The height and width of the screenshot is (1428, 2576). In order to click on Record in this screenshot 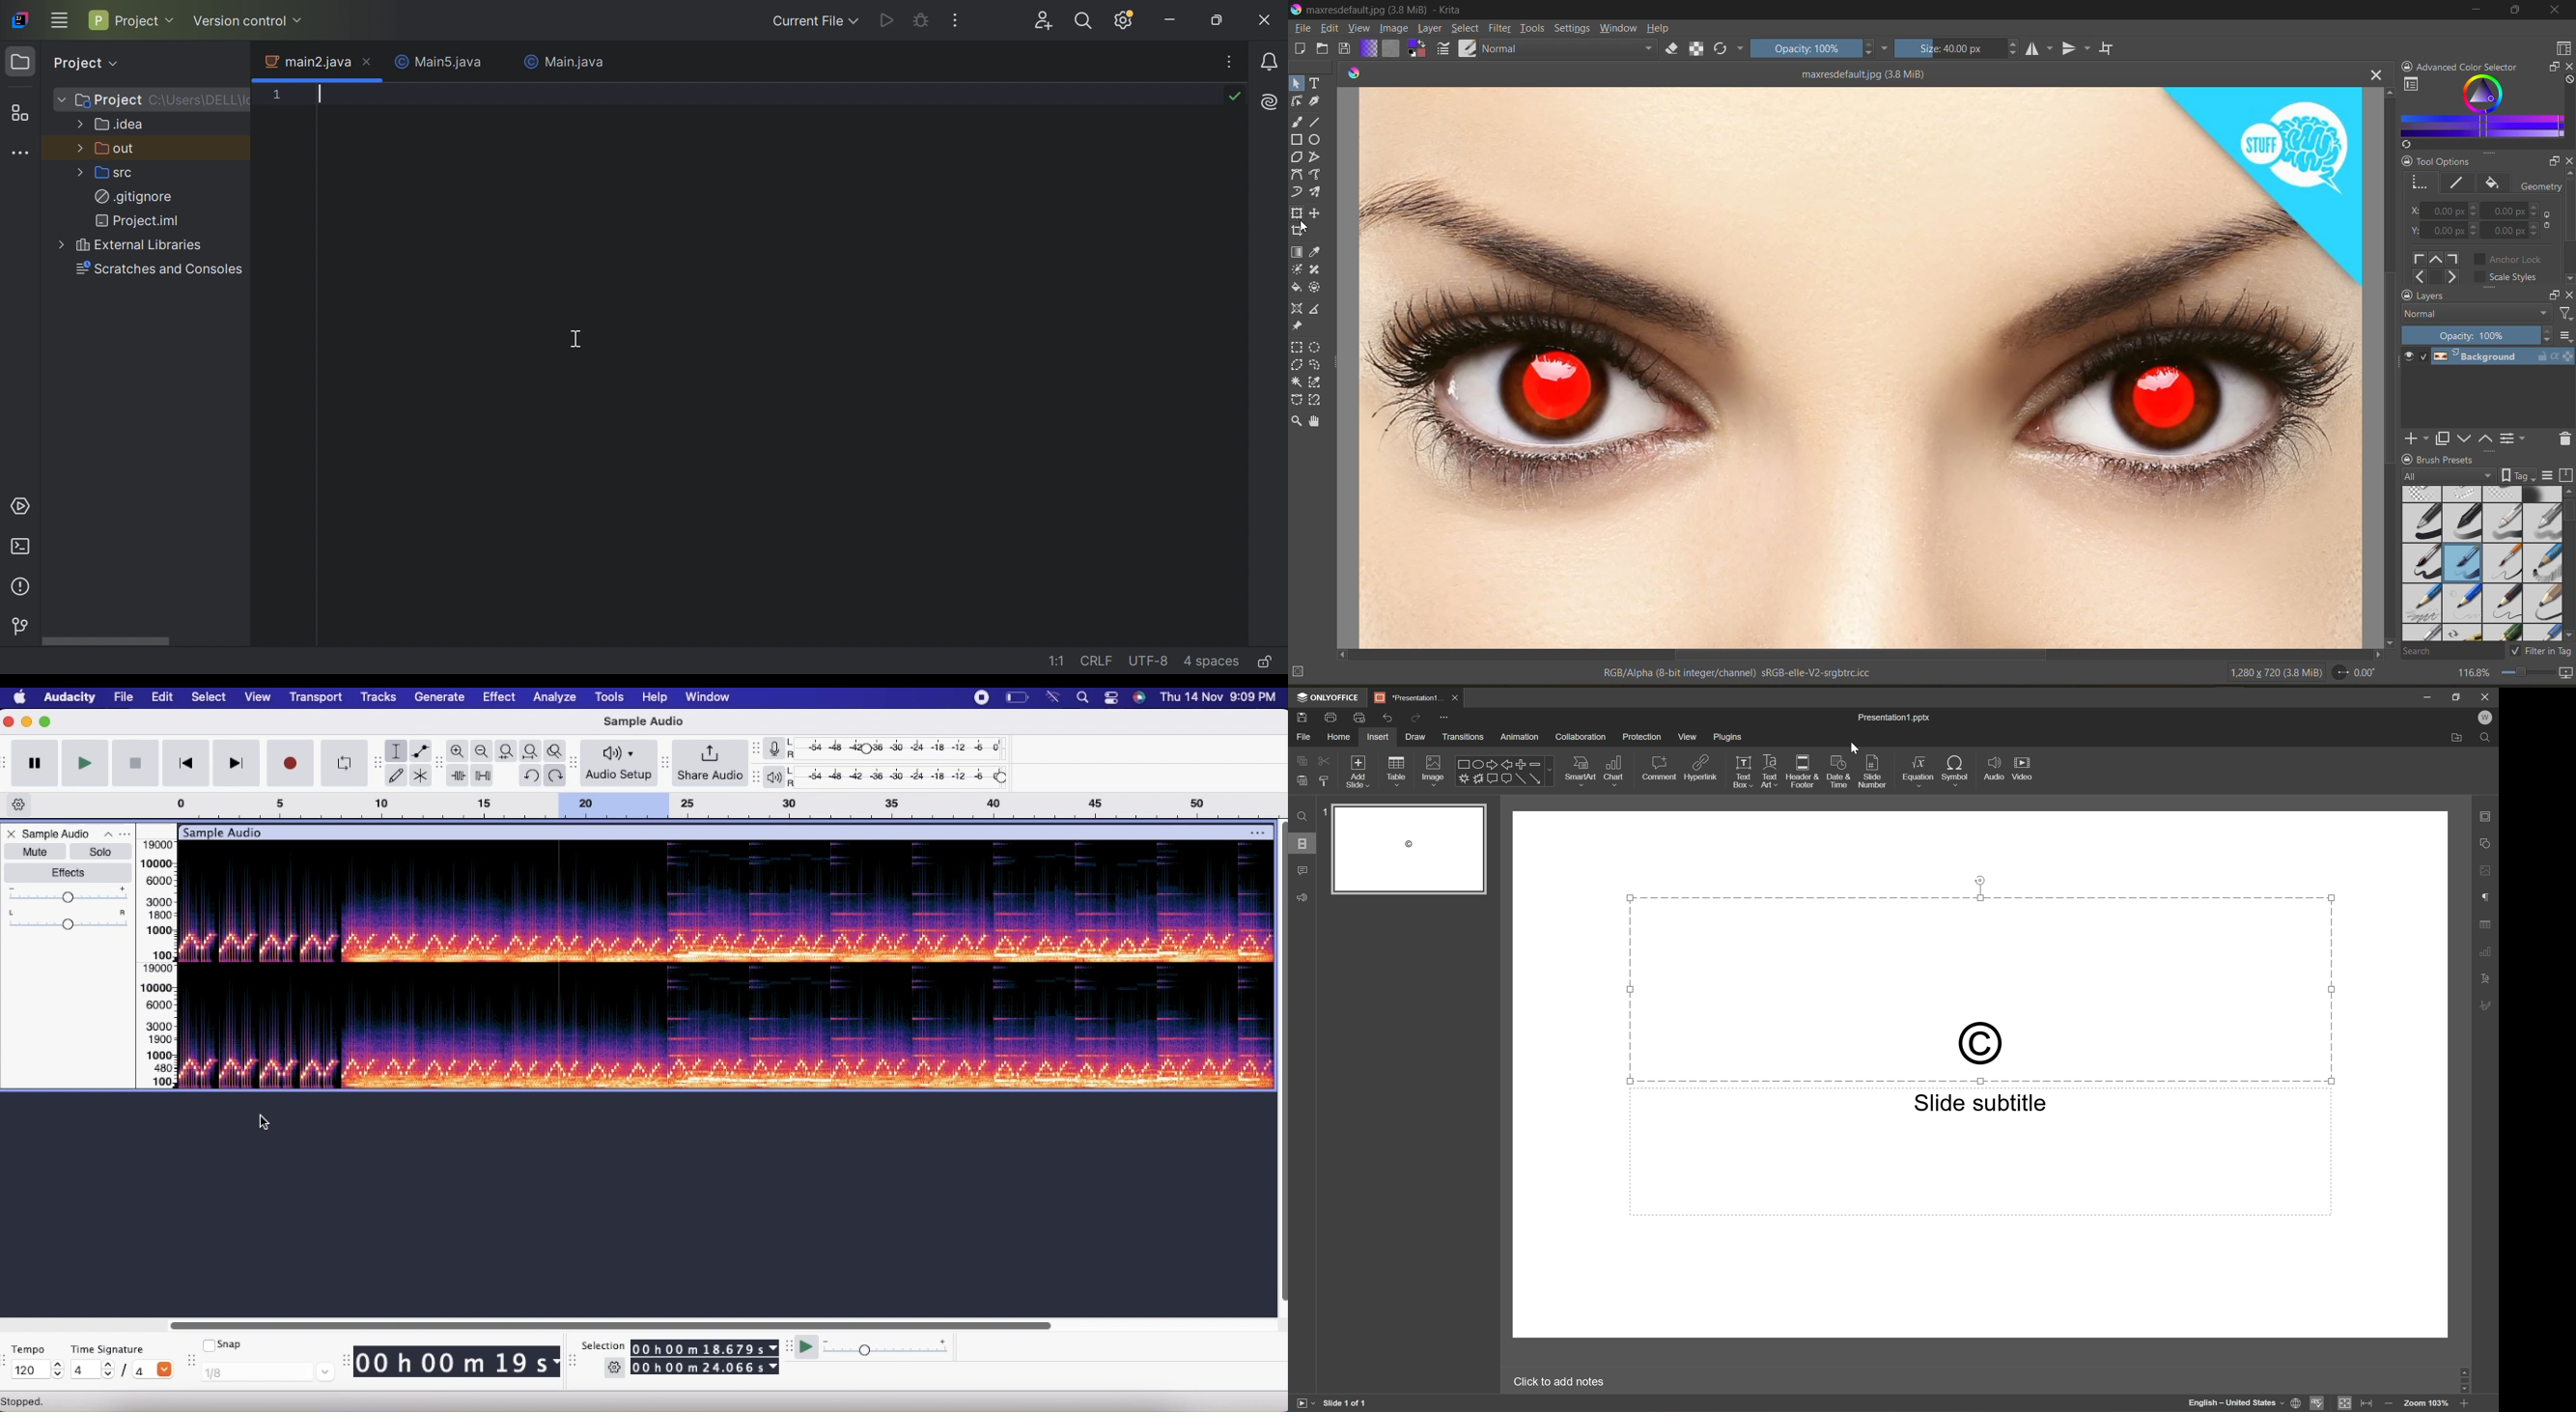, I will do `click(291, 762)`.